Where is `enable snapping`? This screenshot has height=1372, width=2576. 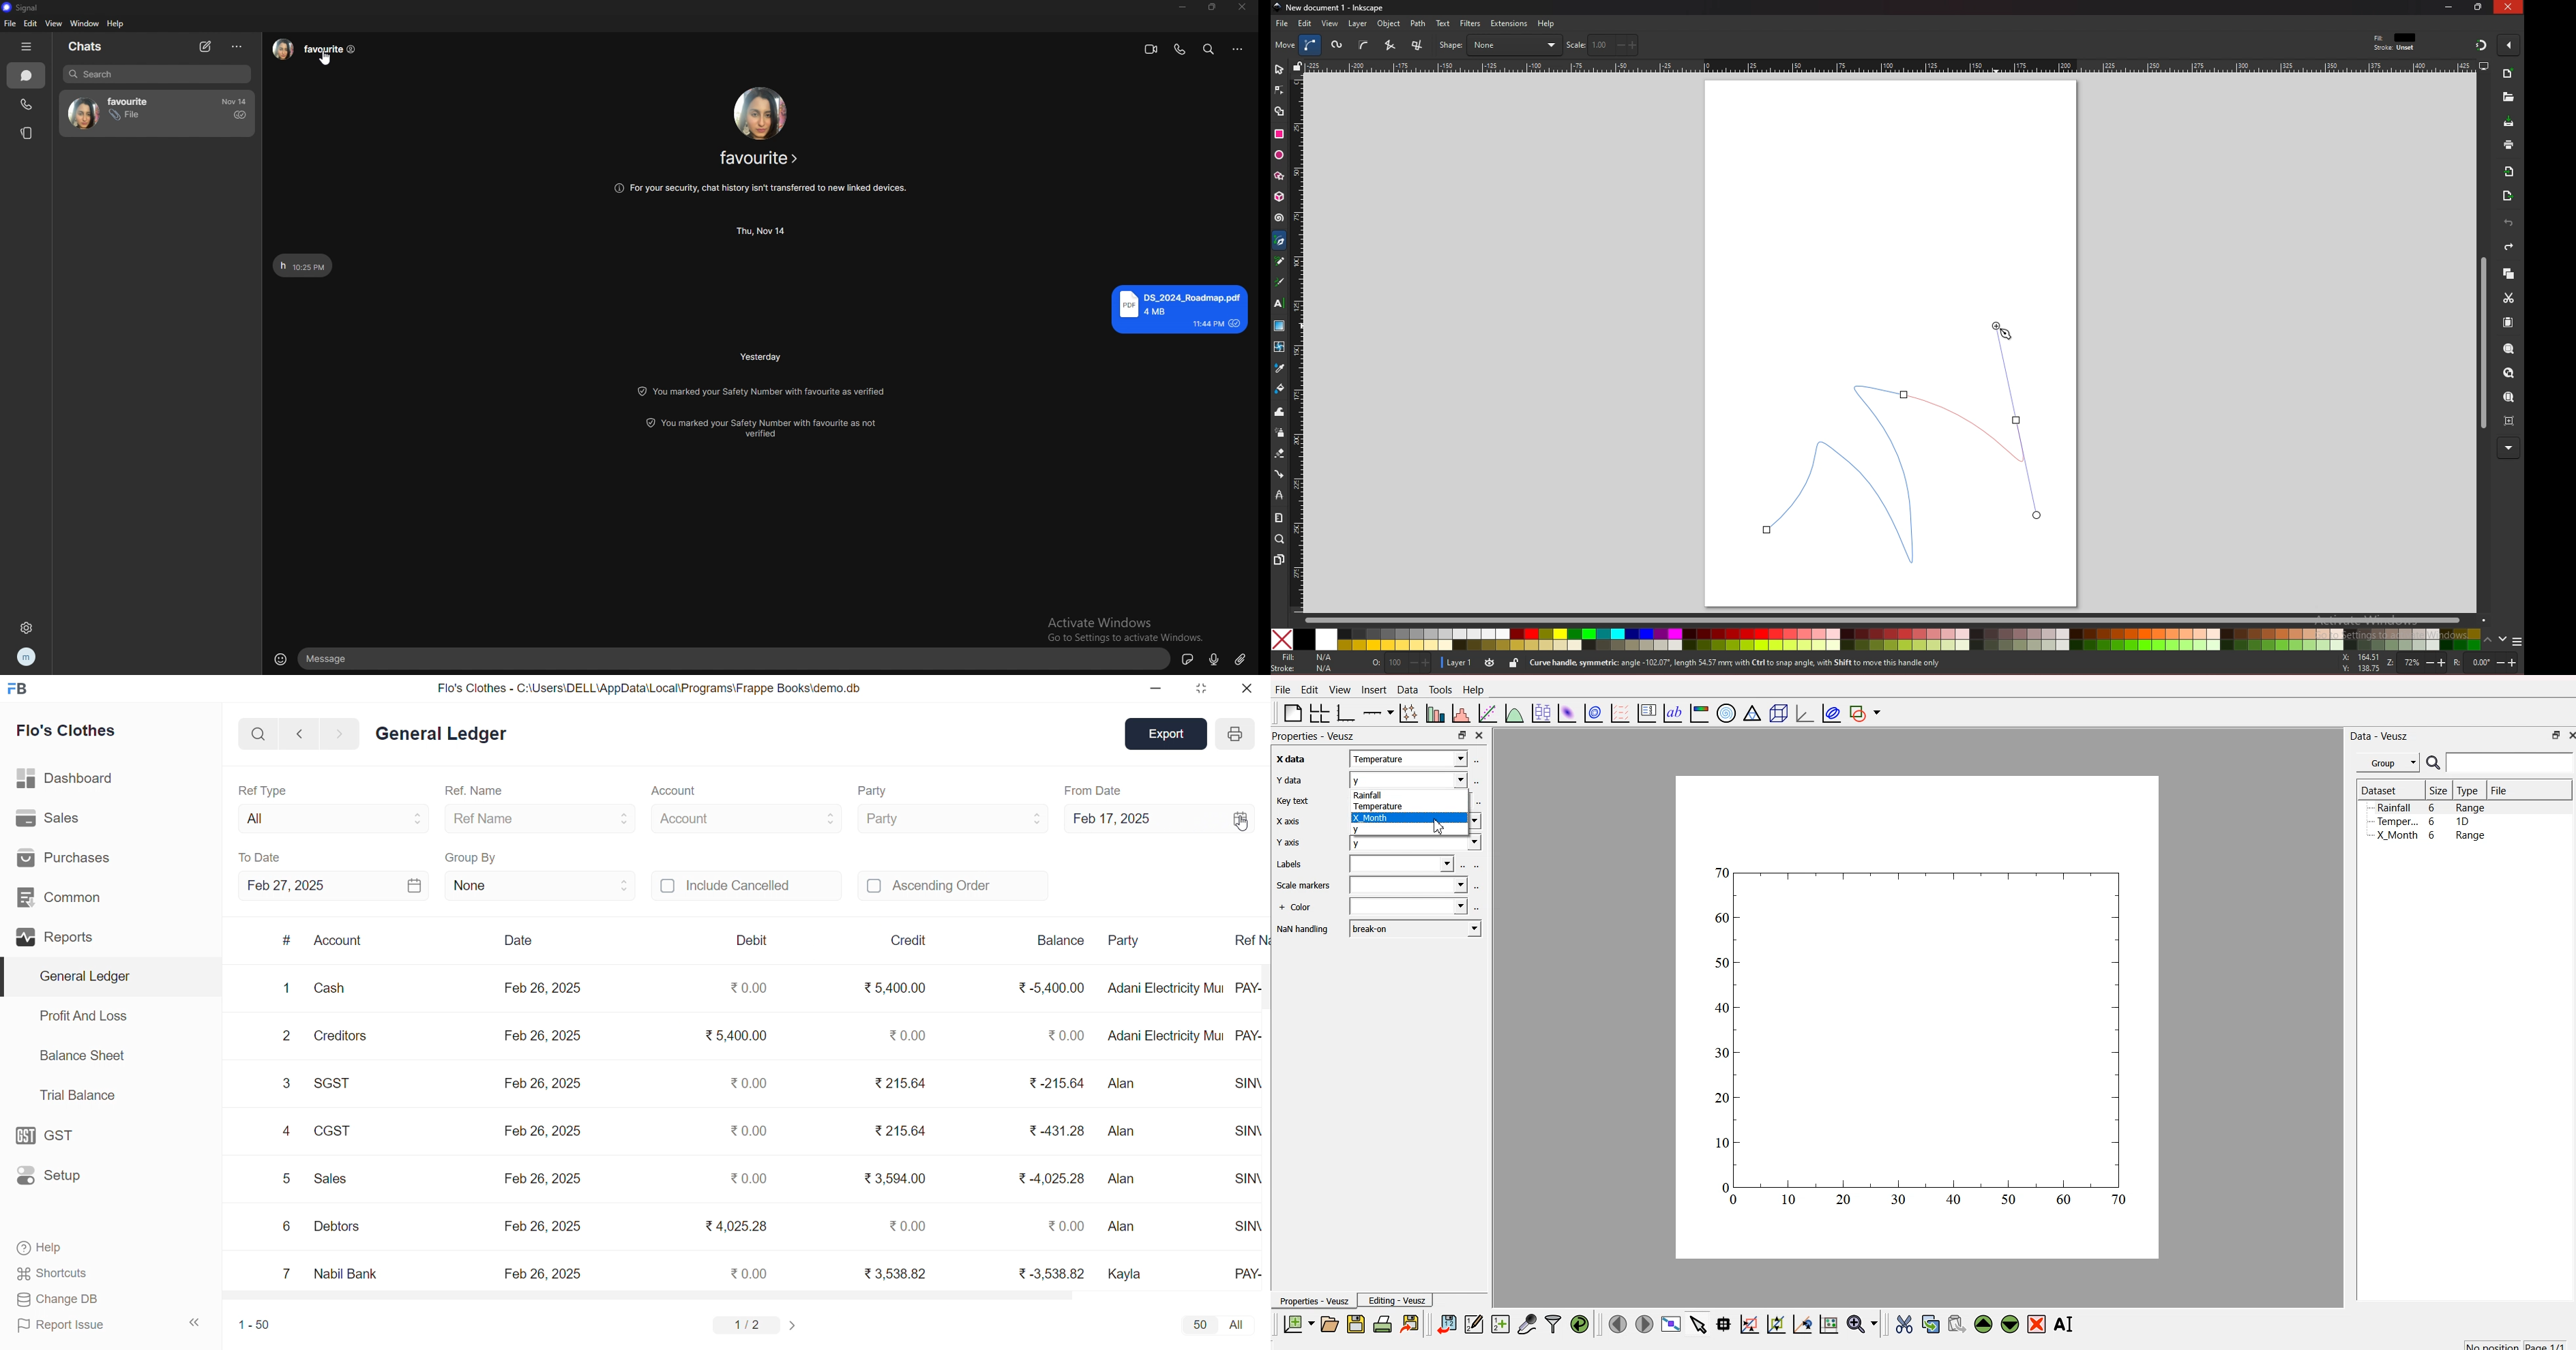 enable snapping is located at coordinates (2509, 44).